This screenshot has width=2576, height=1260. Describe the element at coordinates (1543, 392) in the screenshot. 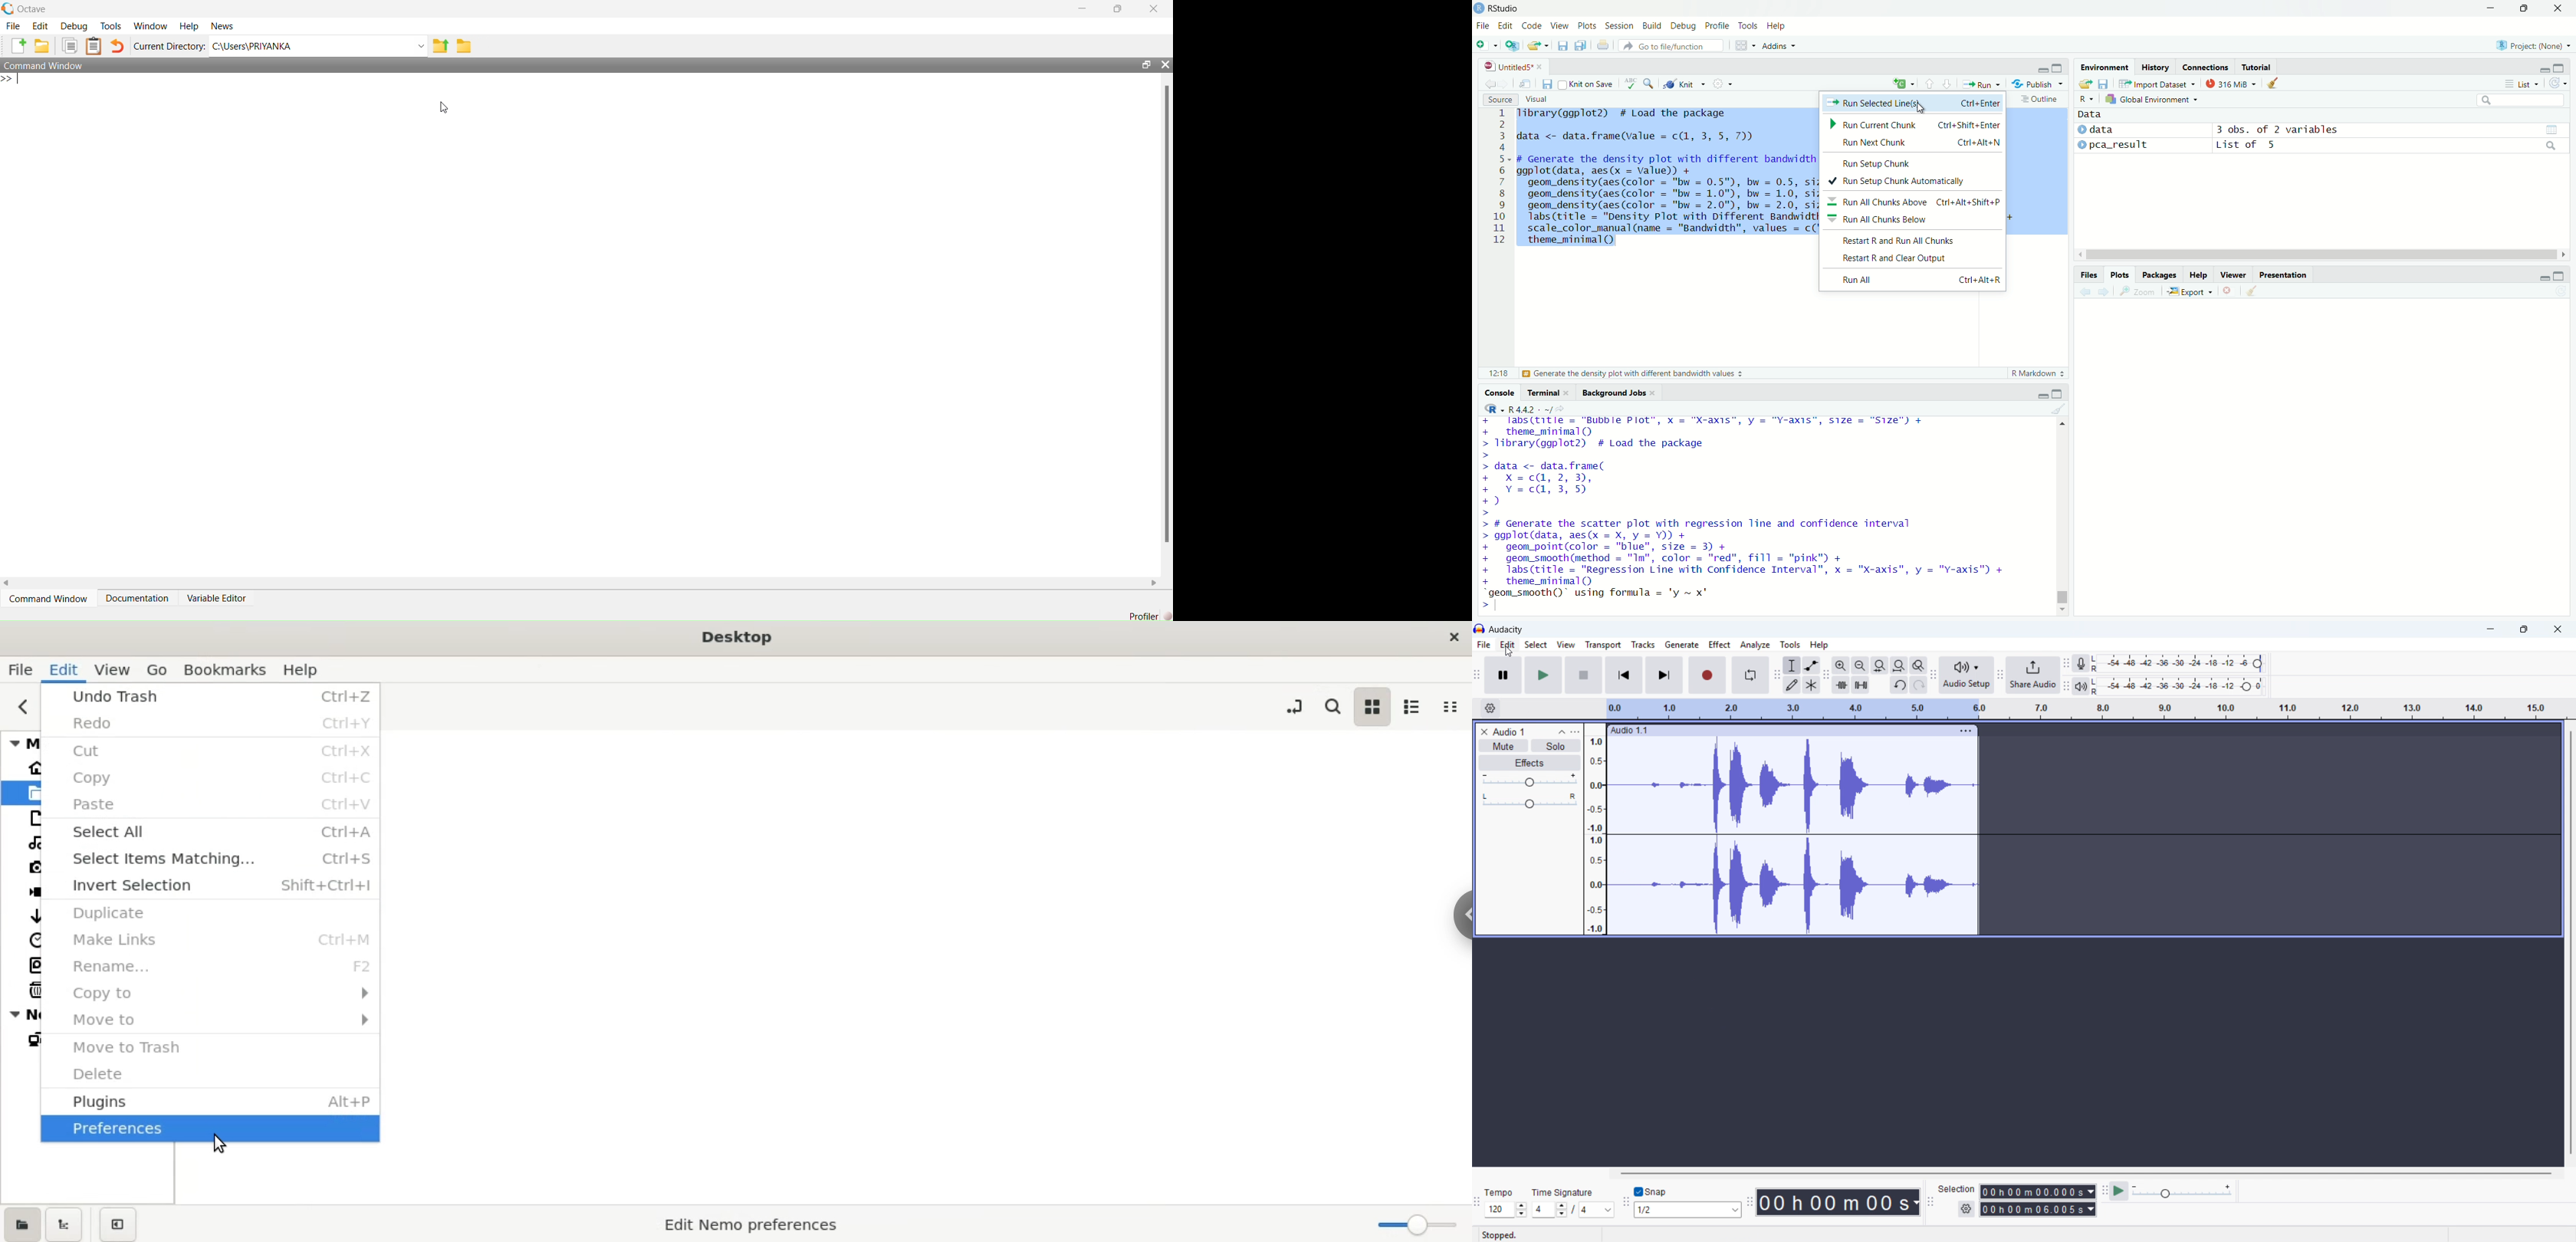

I see `Terminal` at that location.